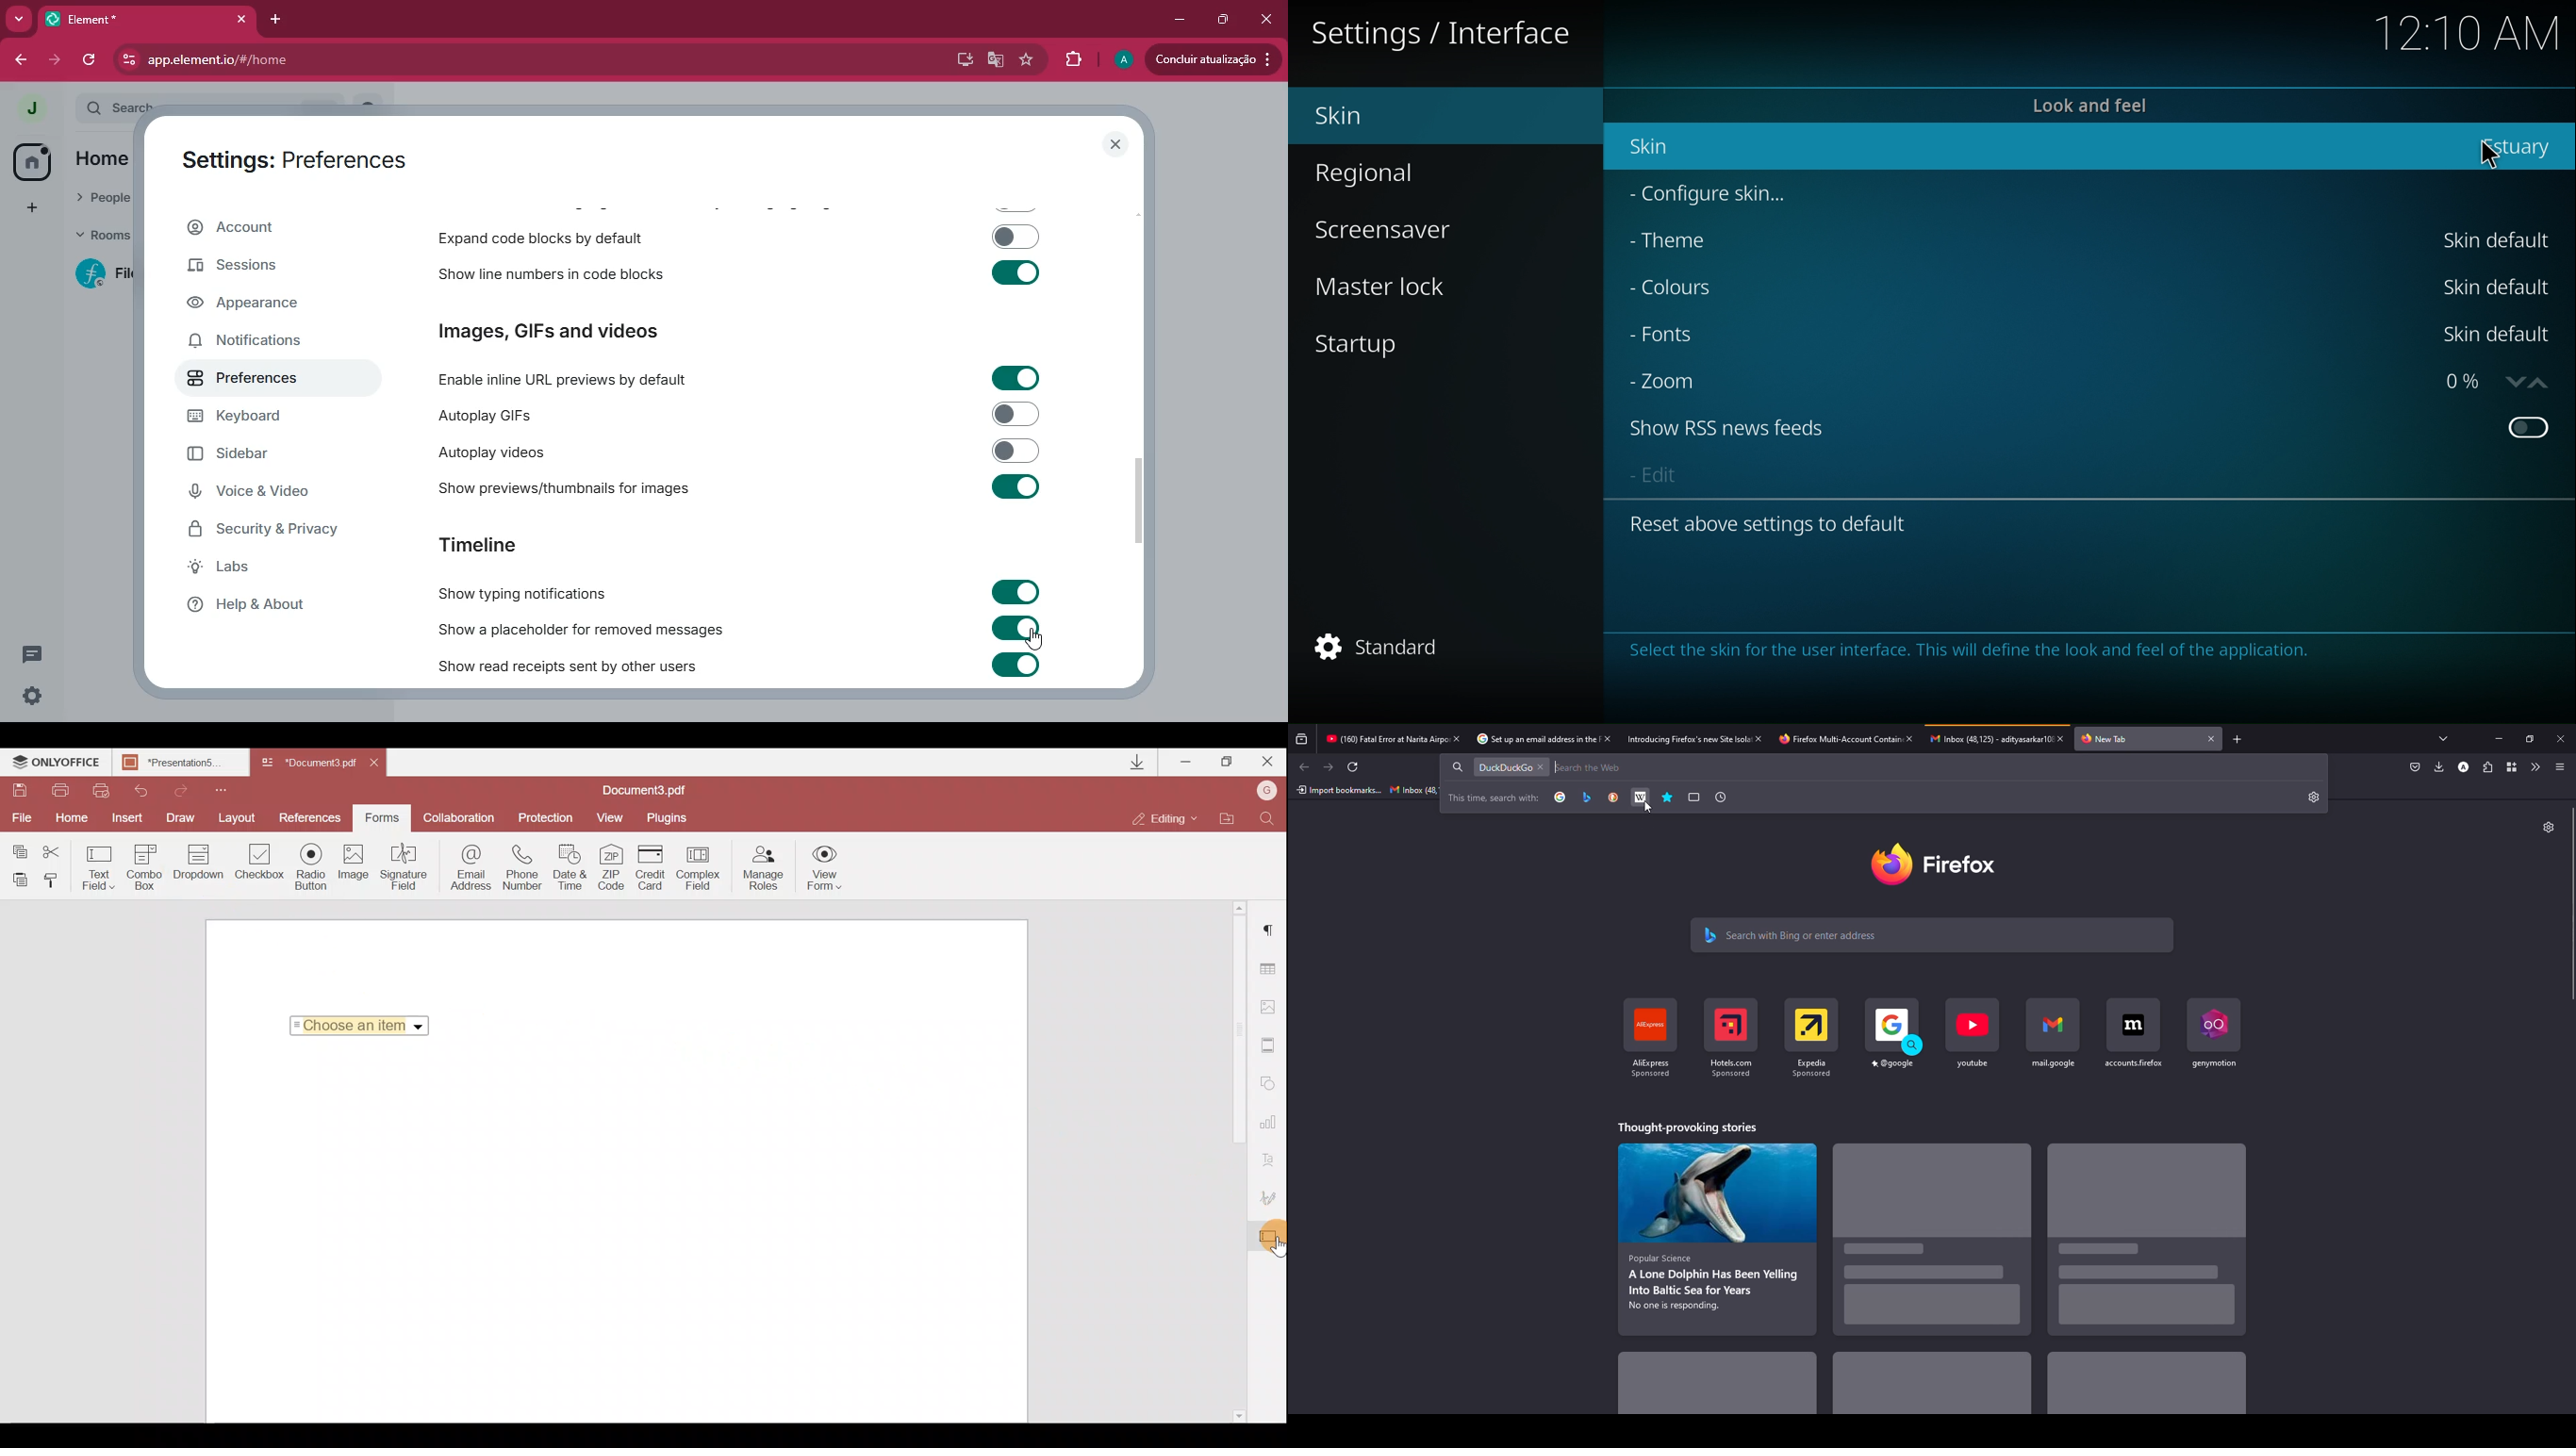 This screenshot has width=2576, height=1456. I want to click on history, so click(1720, 797).